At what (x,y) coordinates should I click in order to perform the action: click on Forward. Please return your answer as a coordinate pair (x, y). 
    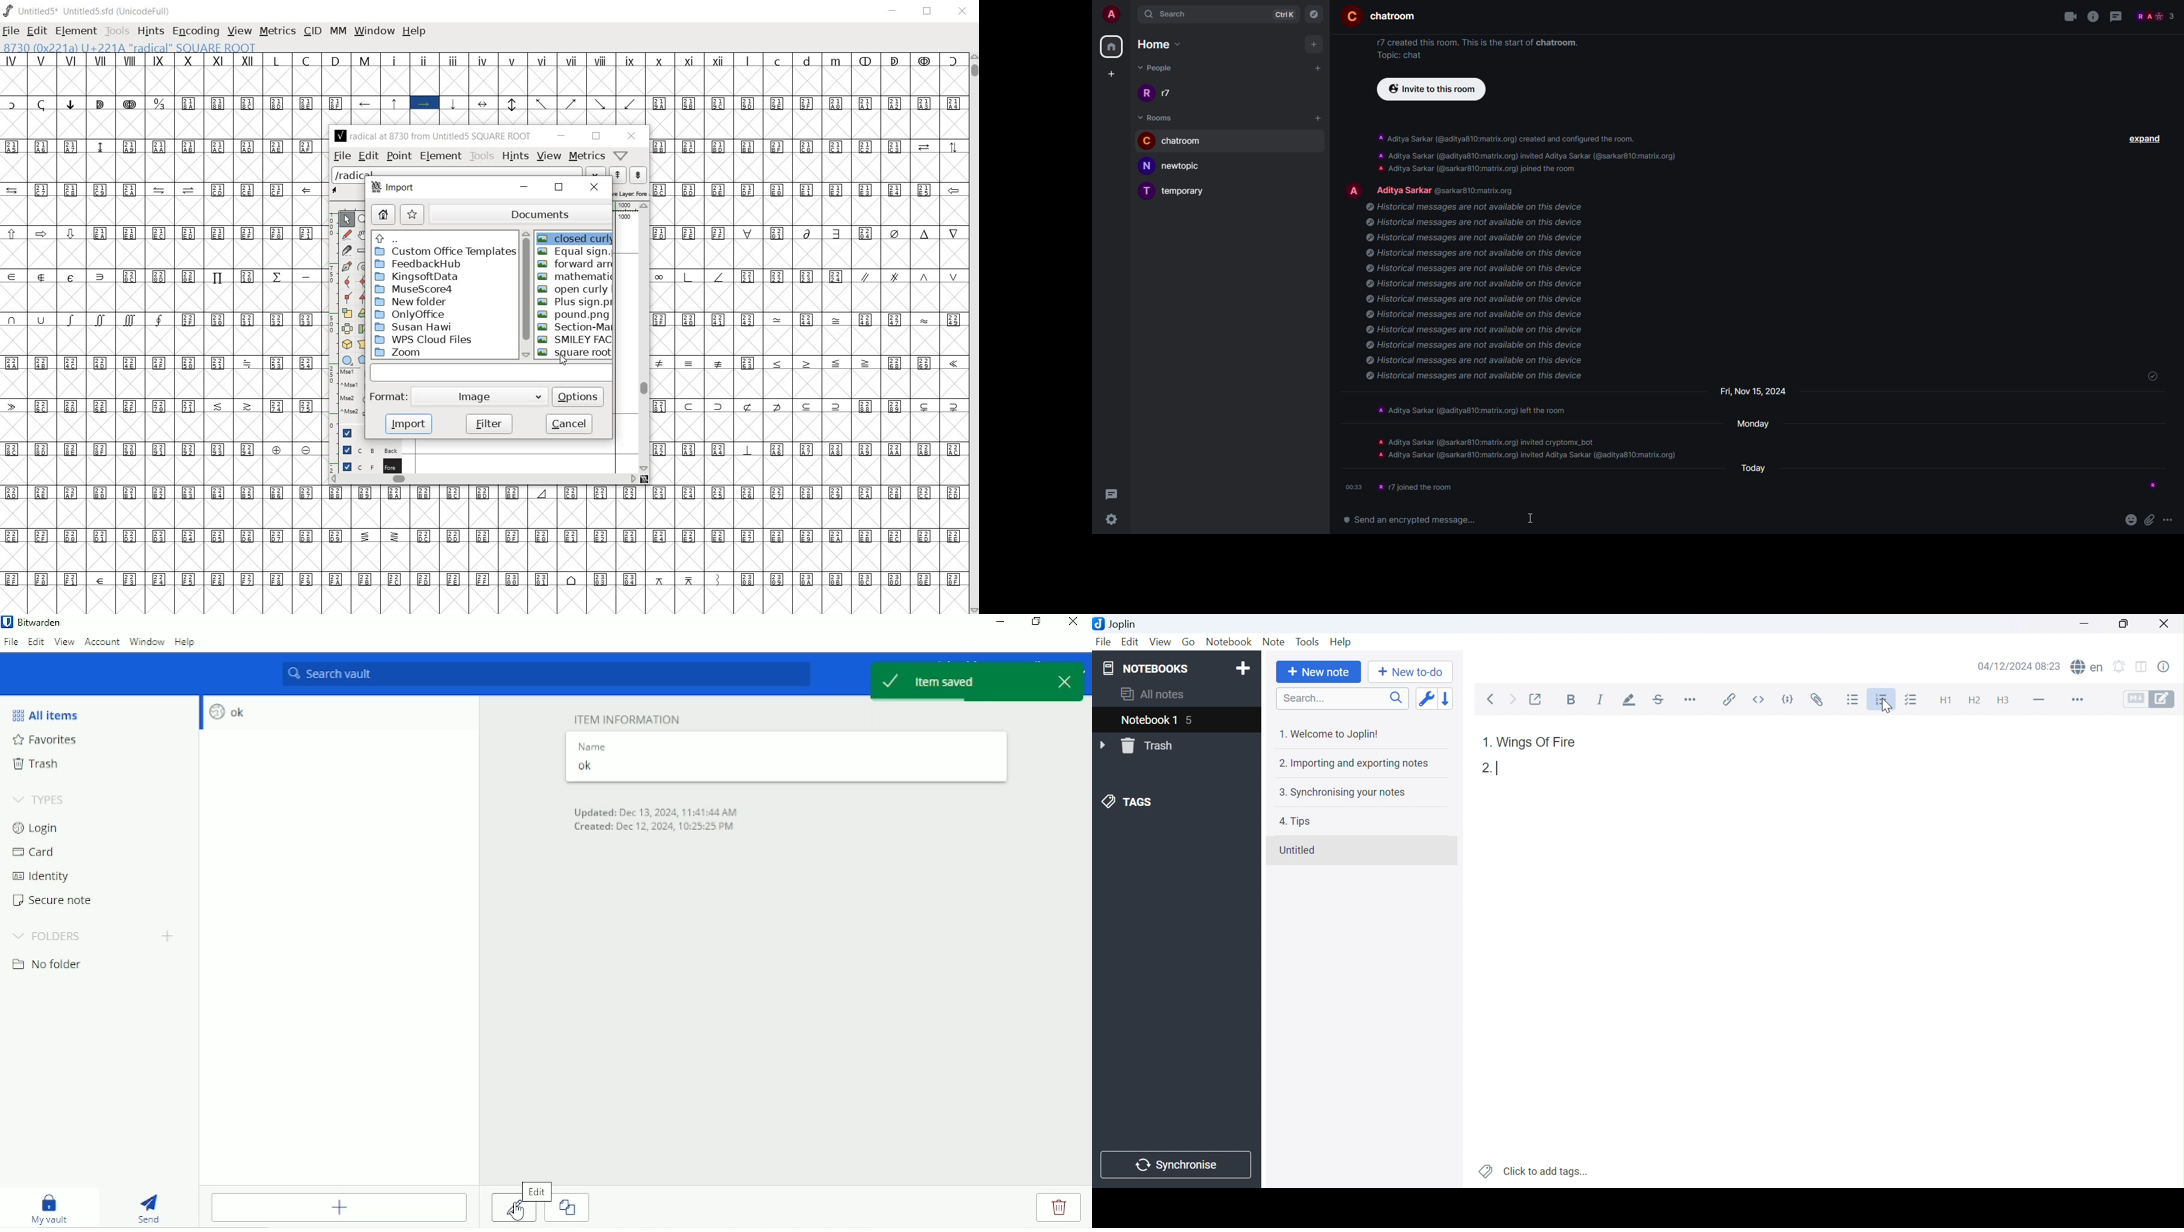
    Looking at the image, I should click on (1513, 699).